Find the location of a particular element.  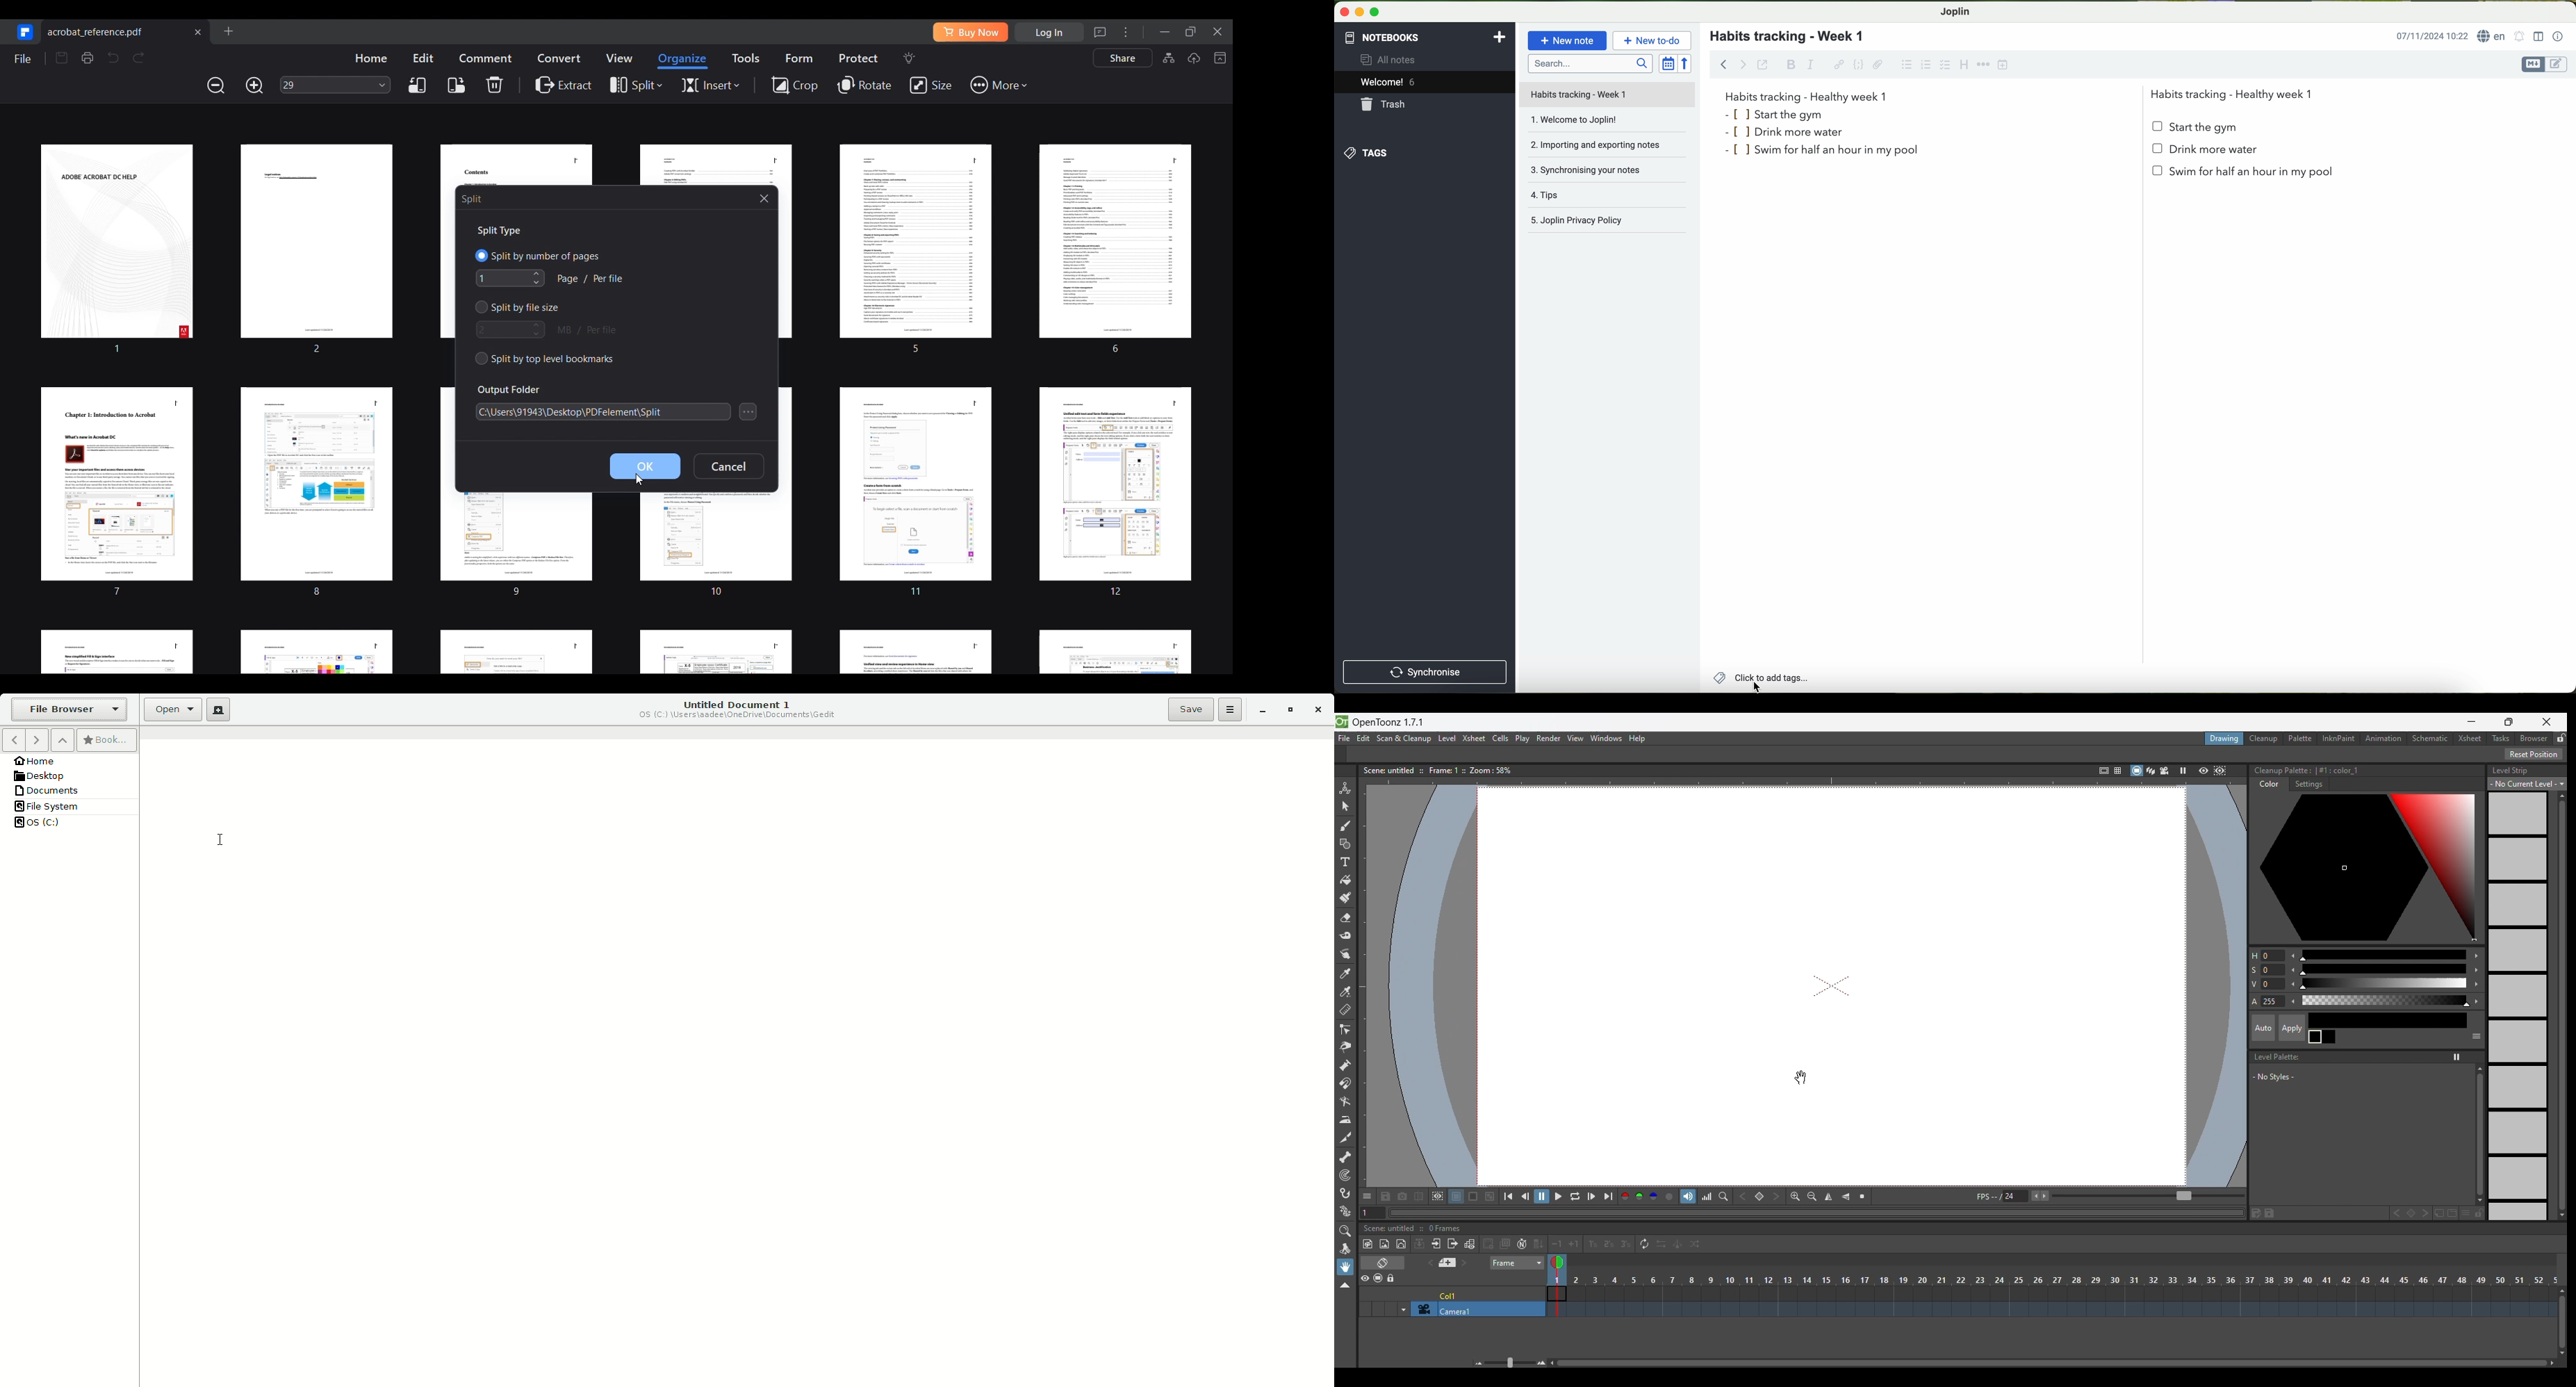

italic is located at coordinates (1810, 64).